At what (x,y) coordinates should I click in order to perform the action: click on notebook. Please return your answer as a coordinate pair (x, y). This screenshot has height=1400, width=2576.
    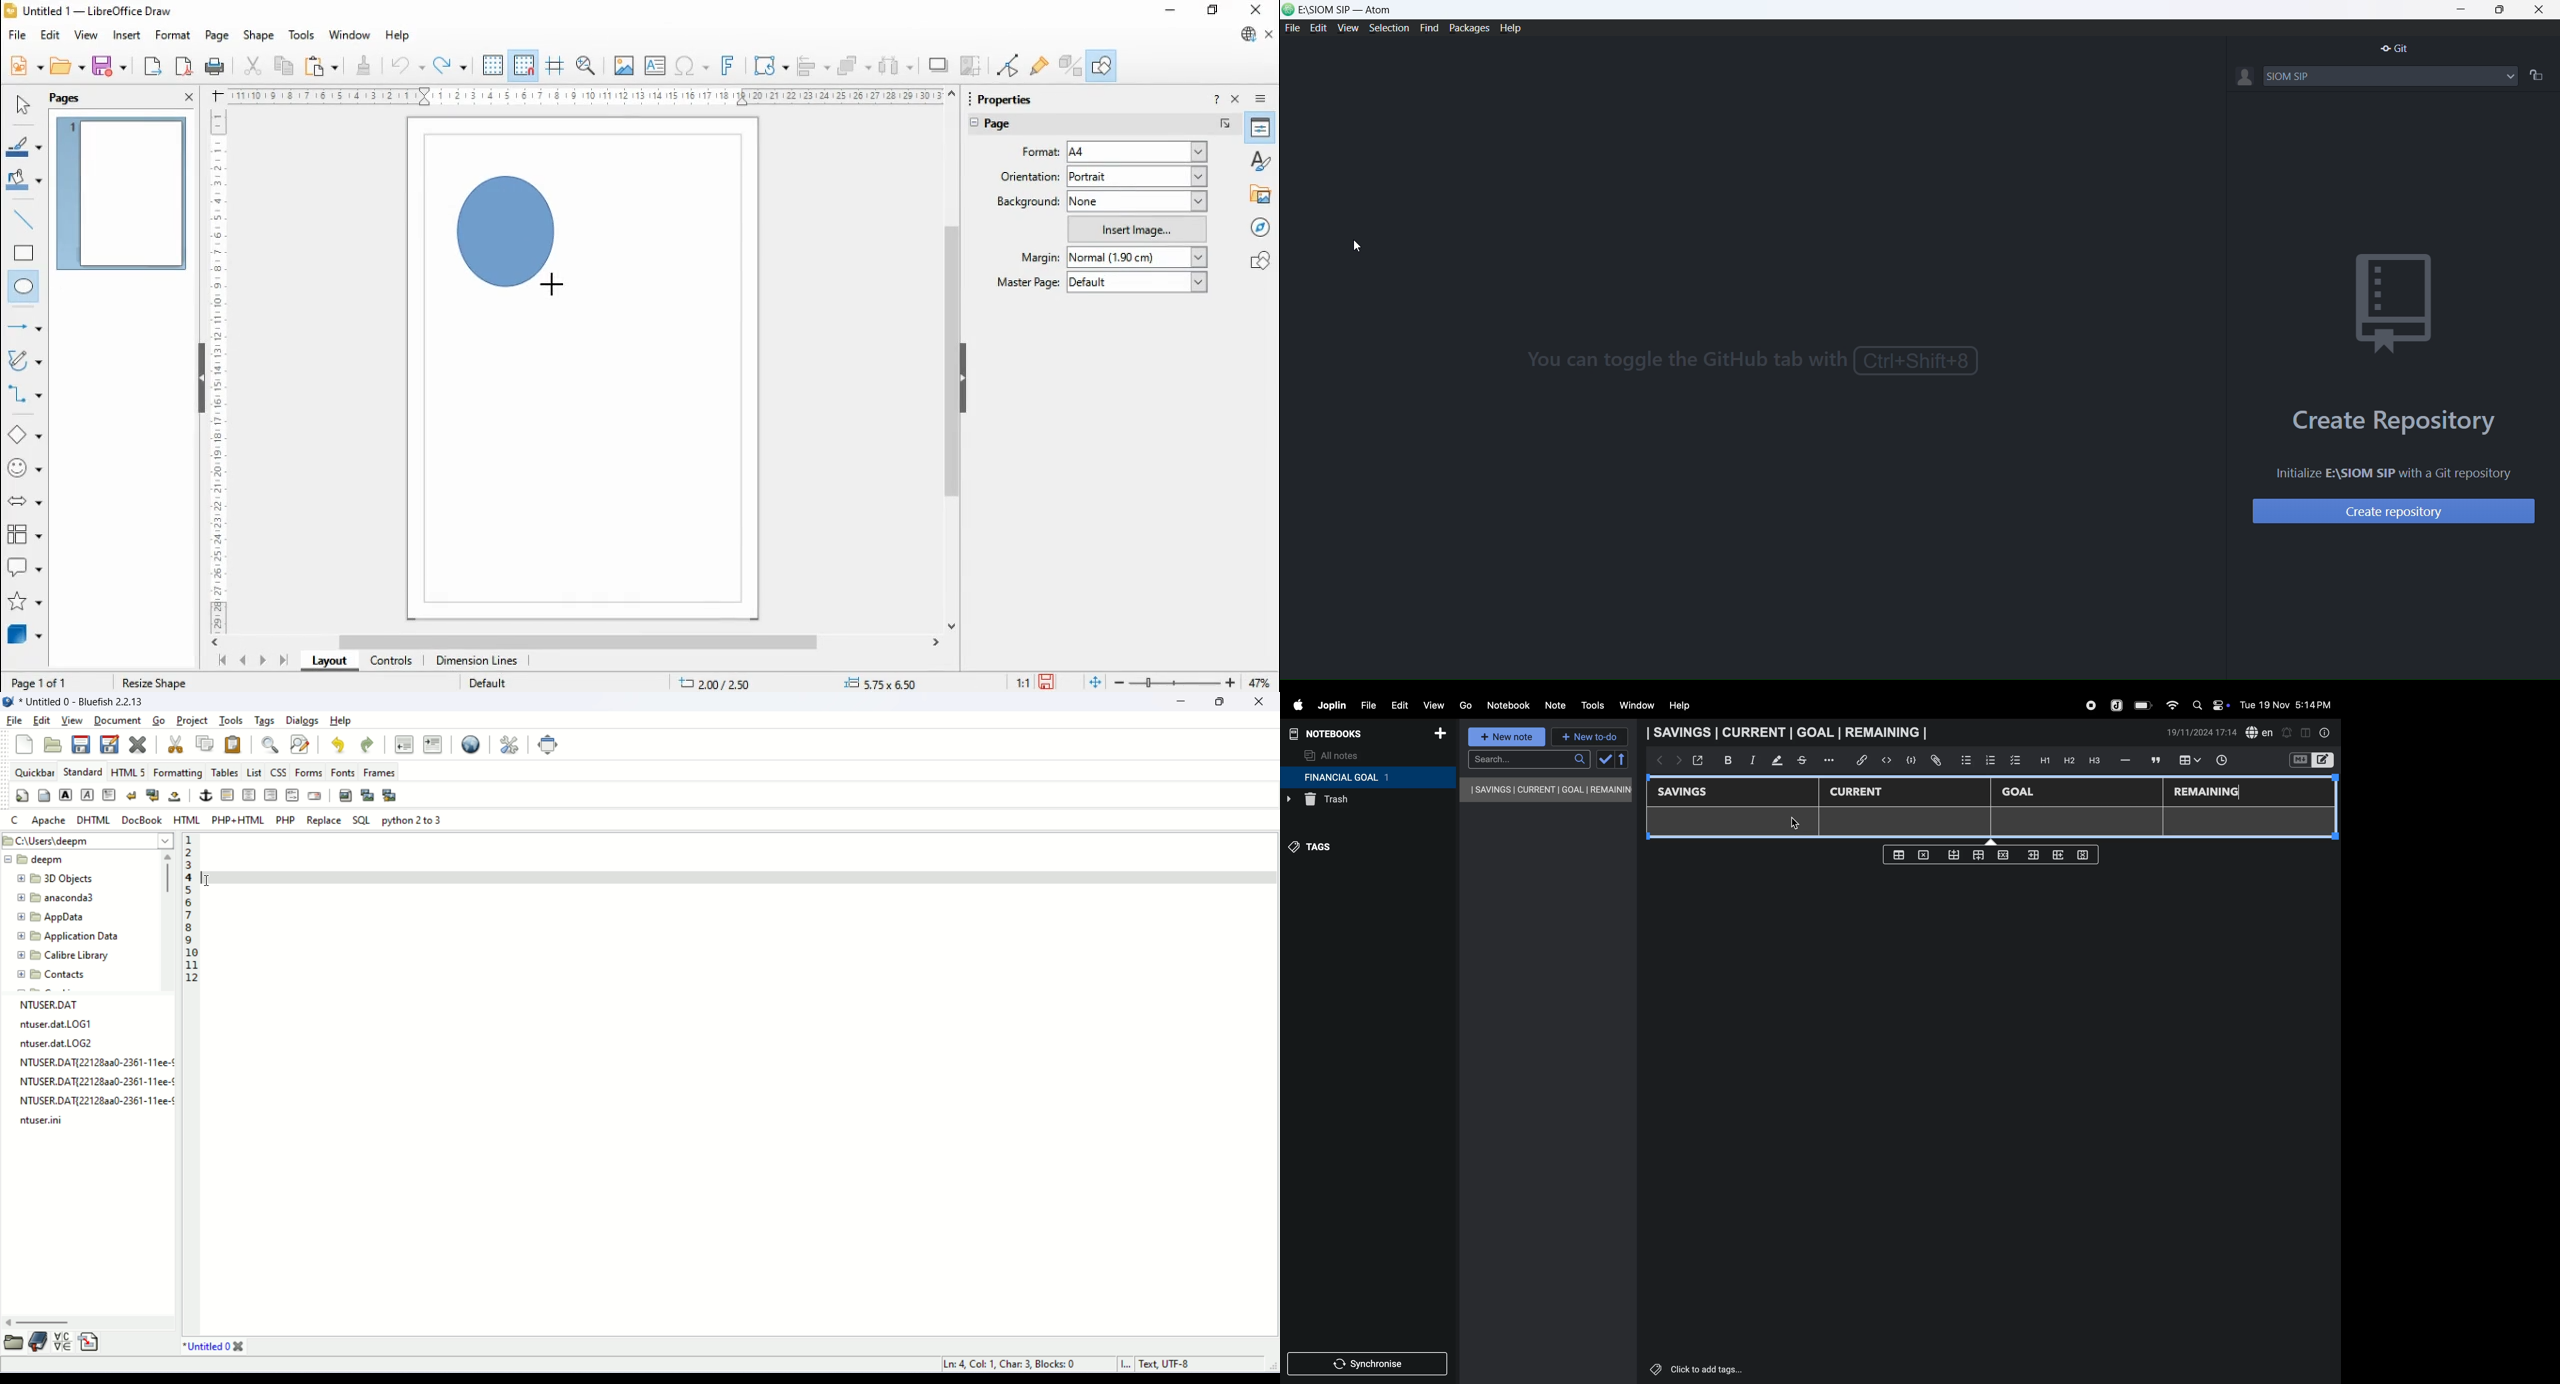
    Looking at the image, I should click on (1508, 705).